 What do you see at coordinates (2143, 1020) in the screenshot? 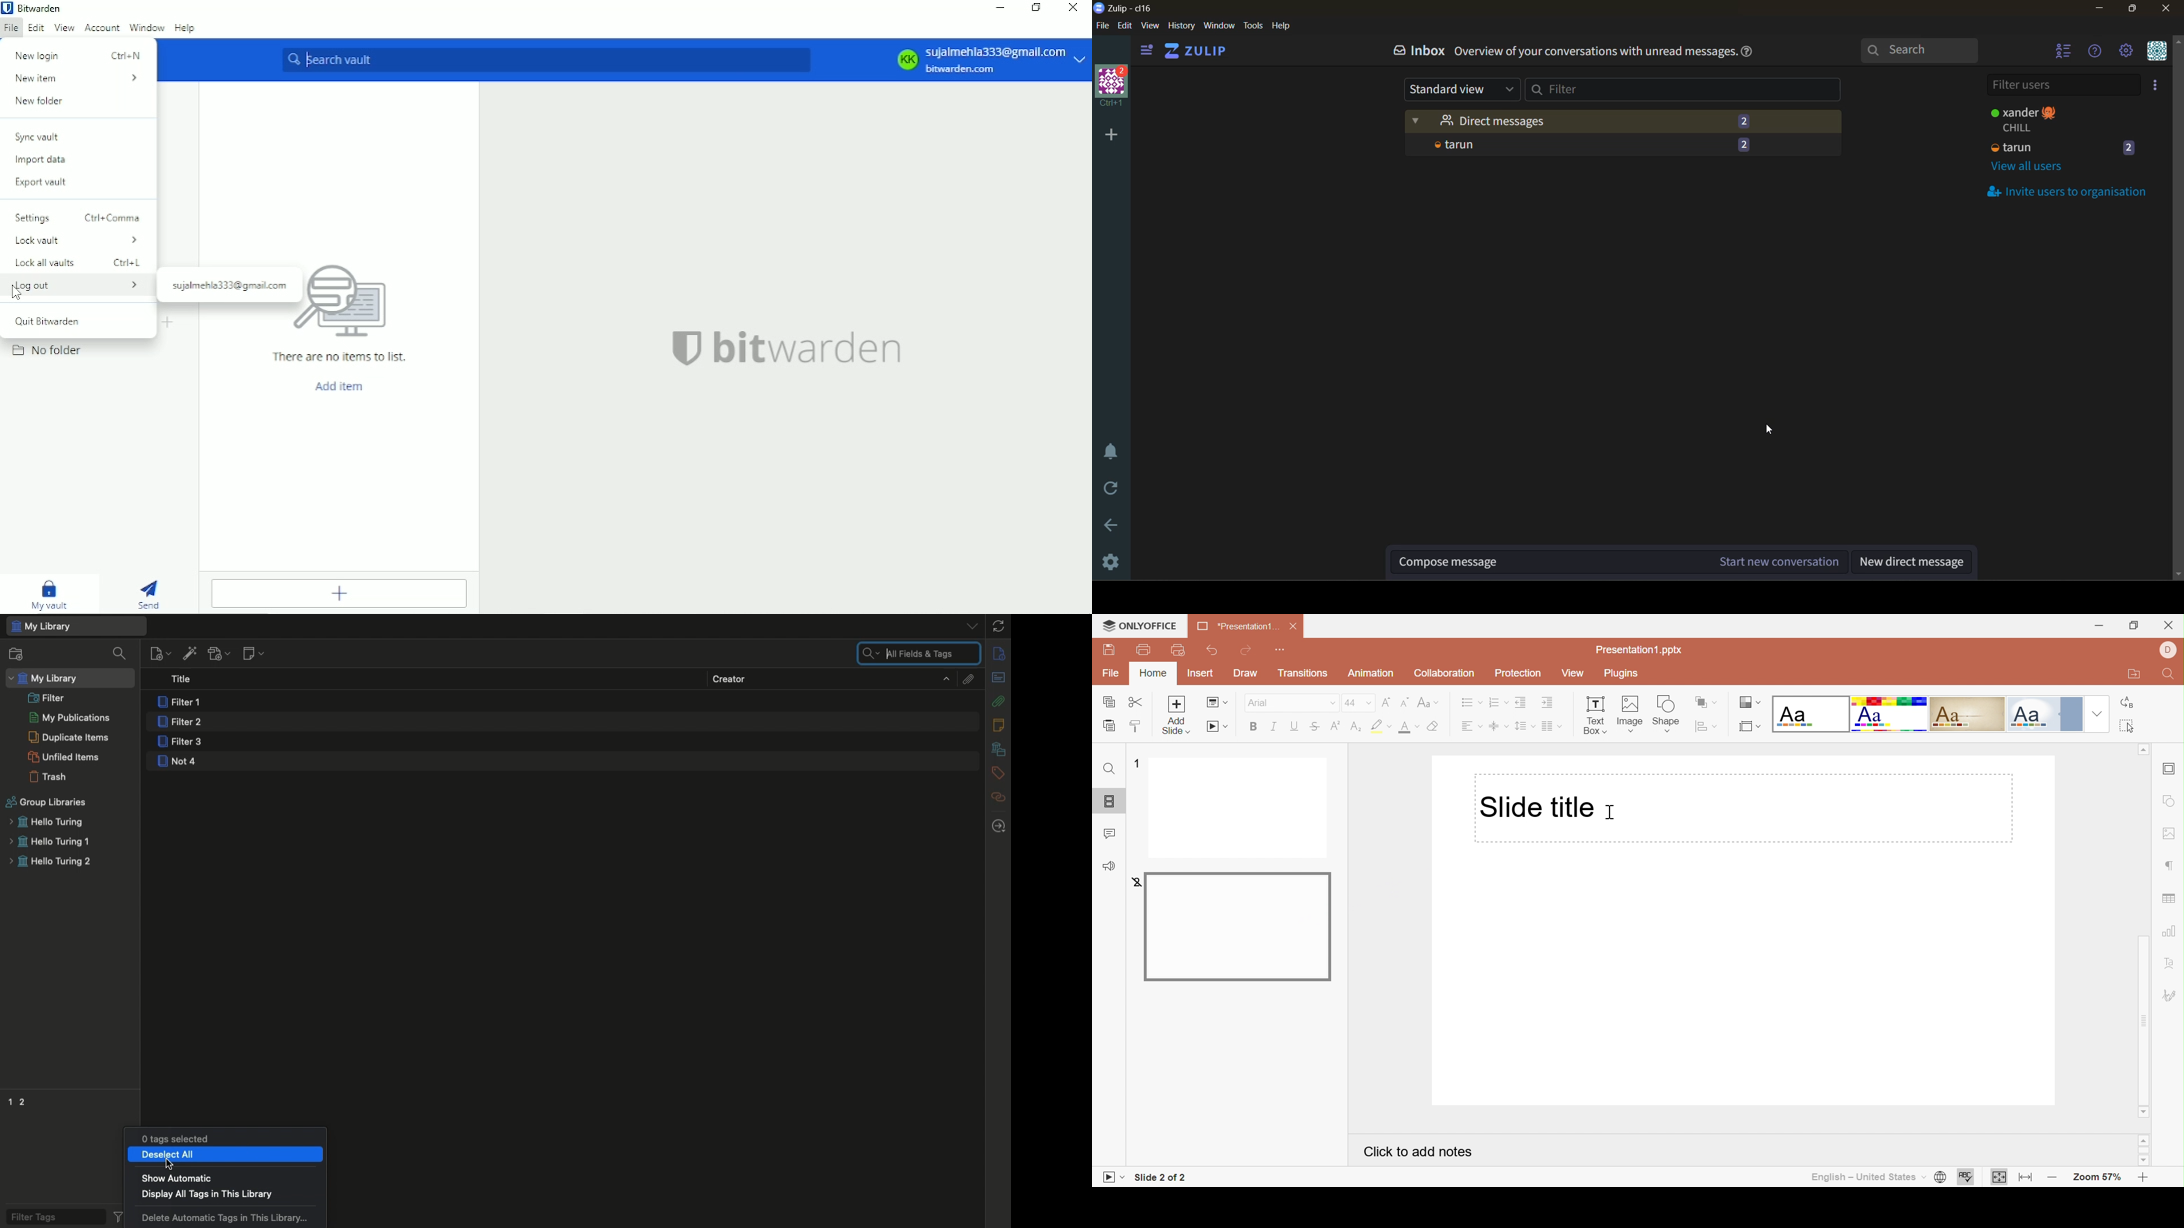
I see `Scroll bar` at bounding box center [2143, 1020].